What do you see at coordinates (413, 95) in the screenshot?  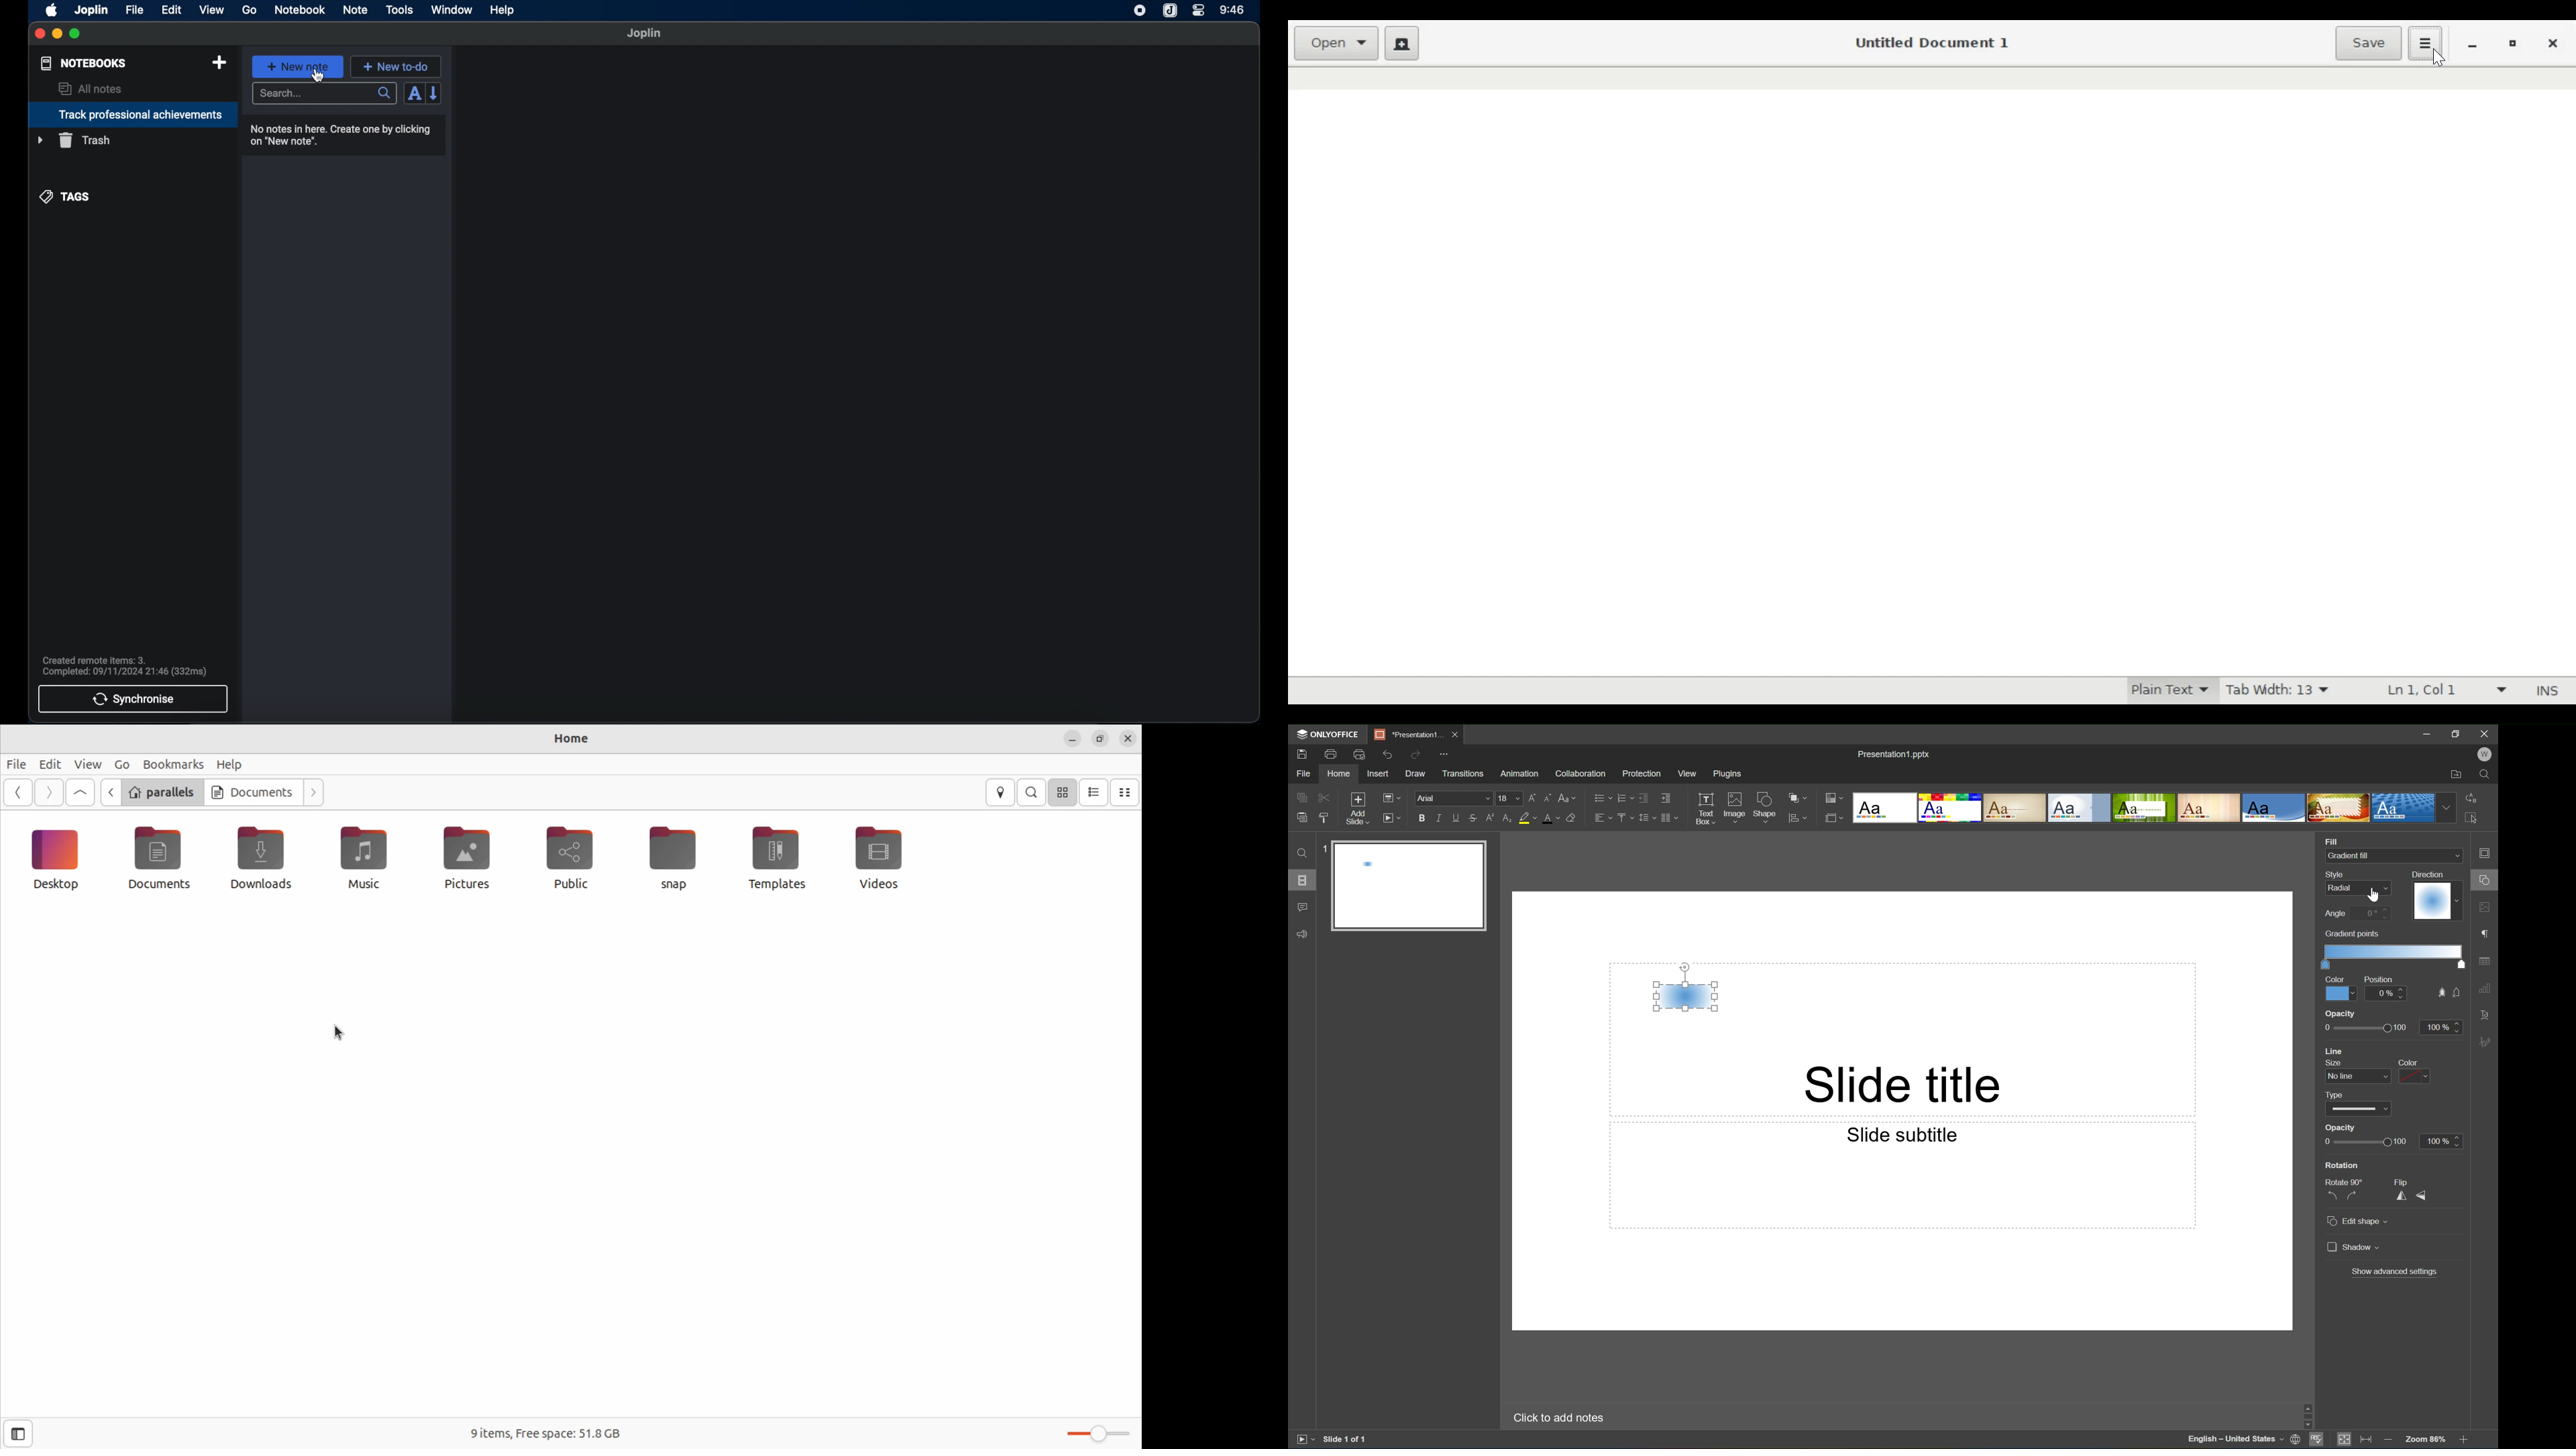 I see `toggle sort order field` at bounding box center [413, 95].